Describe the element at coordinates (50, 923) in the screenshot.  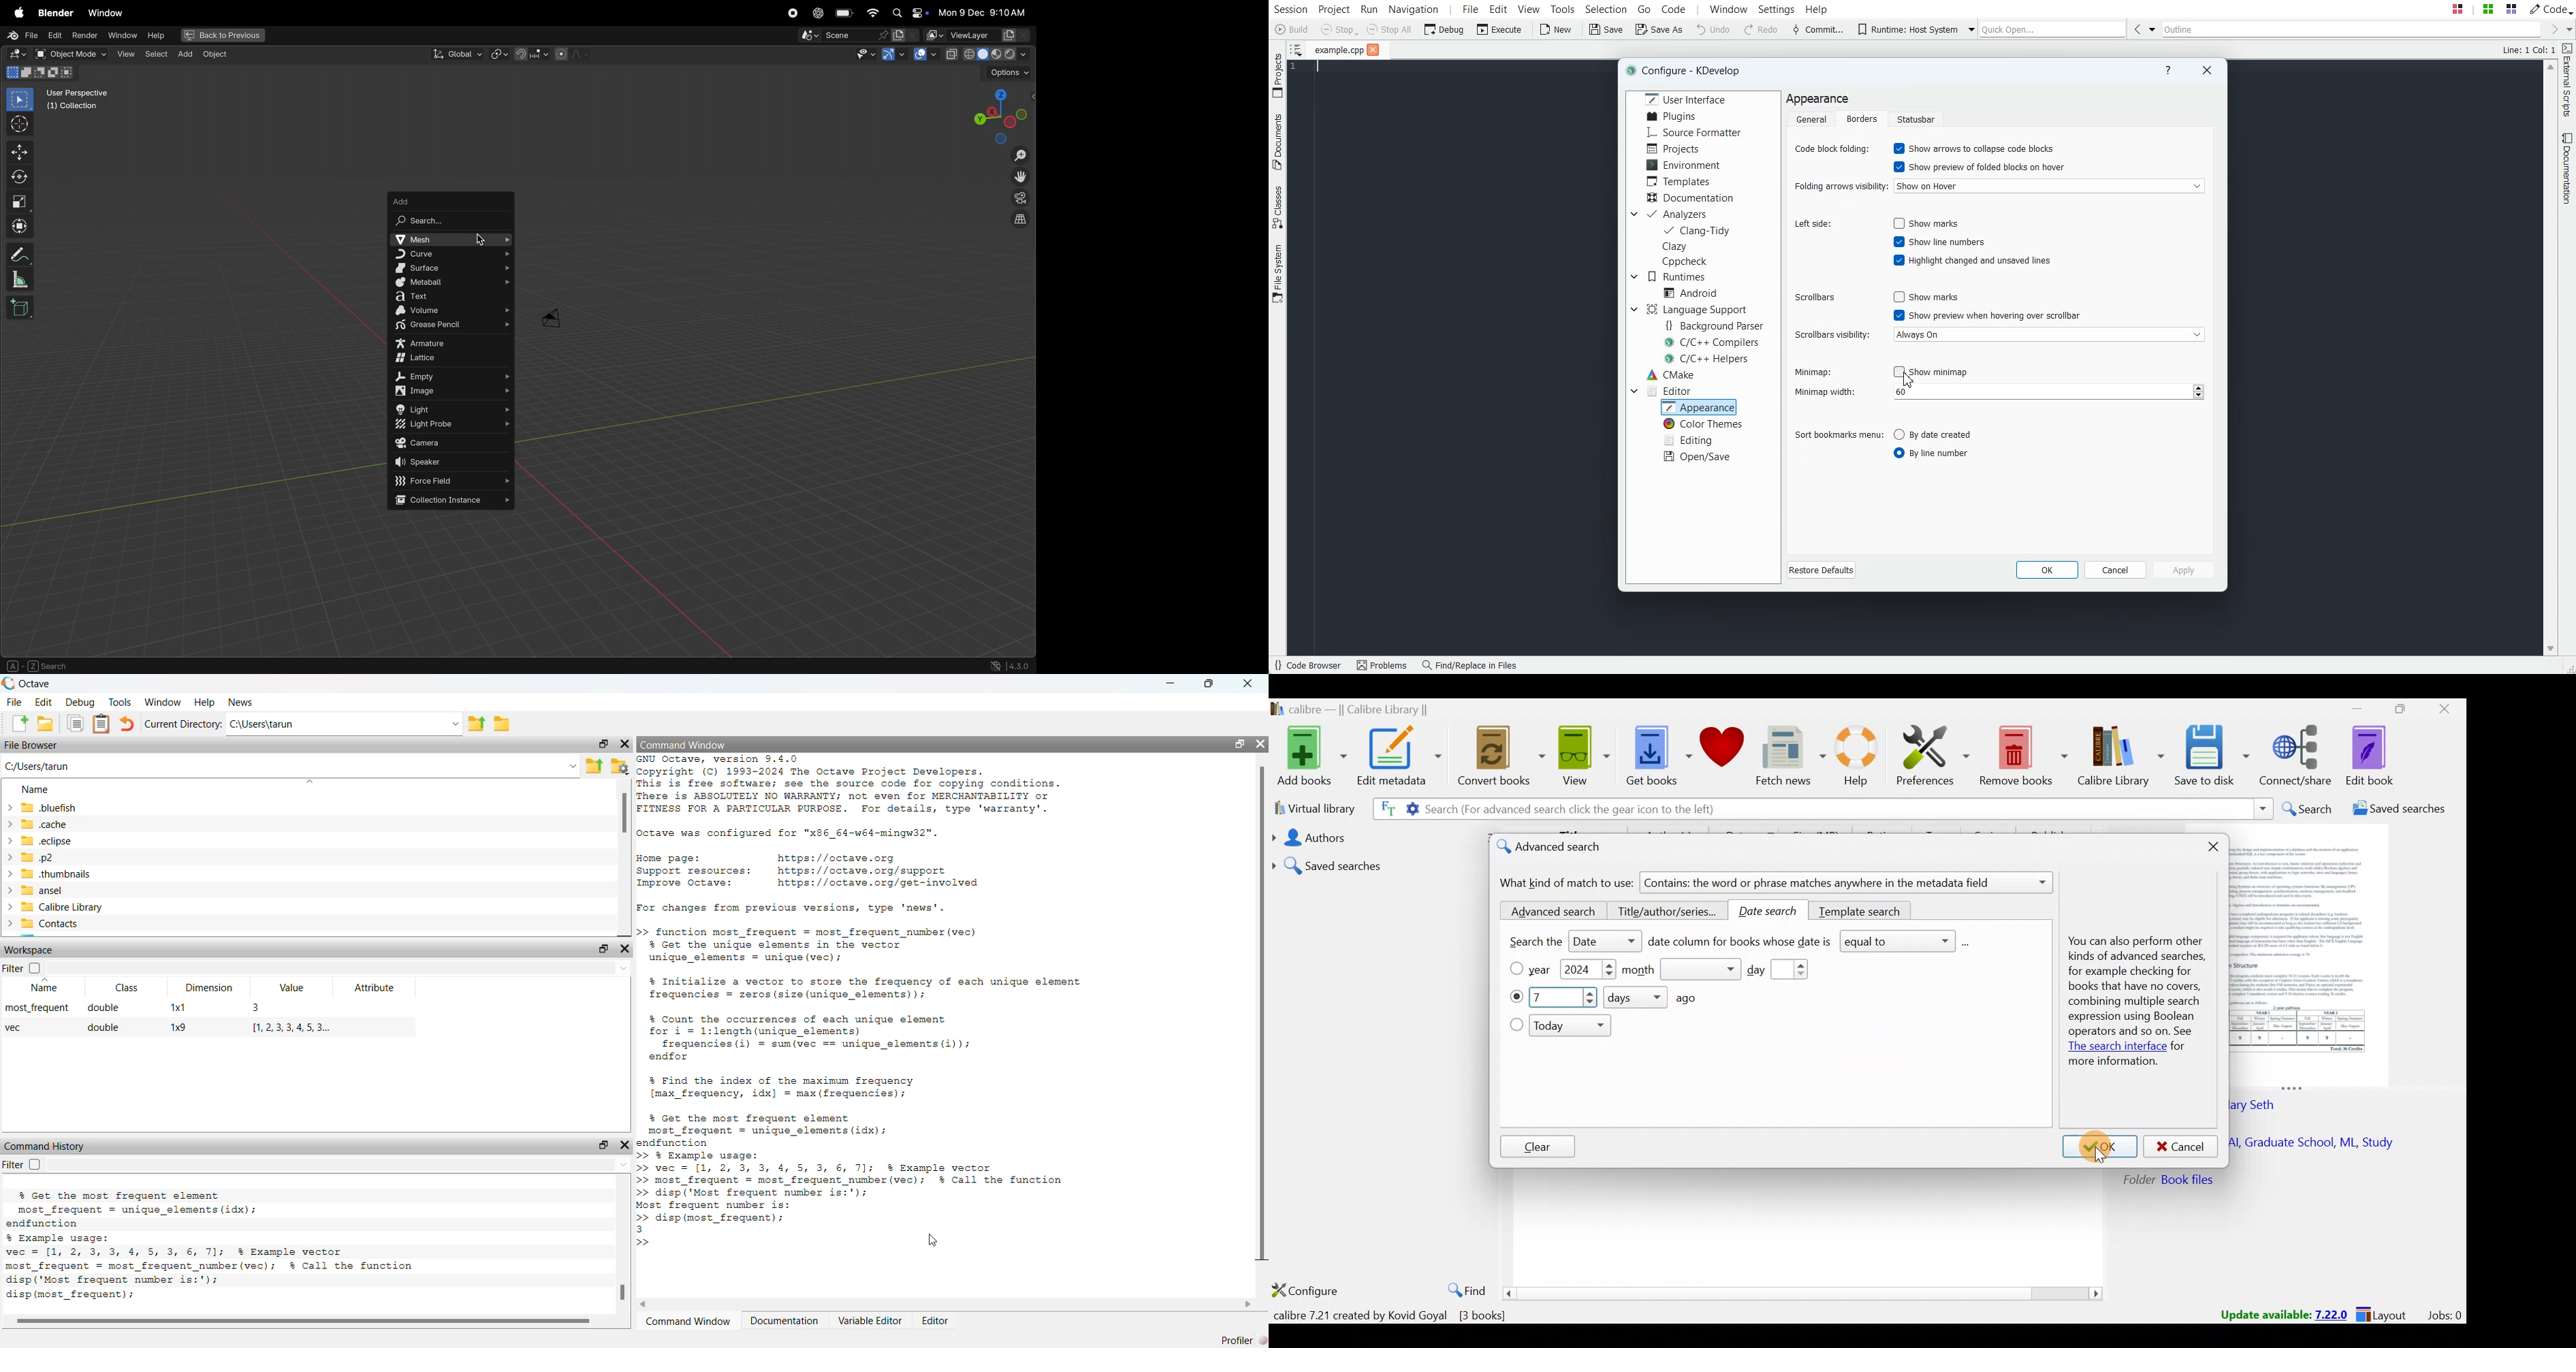
I see `Contacts` at that location.